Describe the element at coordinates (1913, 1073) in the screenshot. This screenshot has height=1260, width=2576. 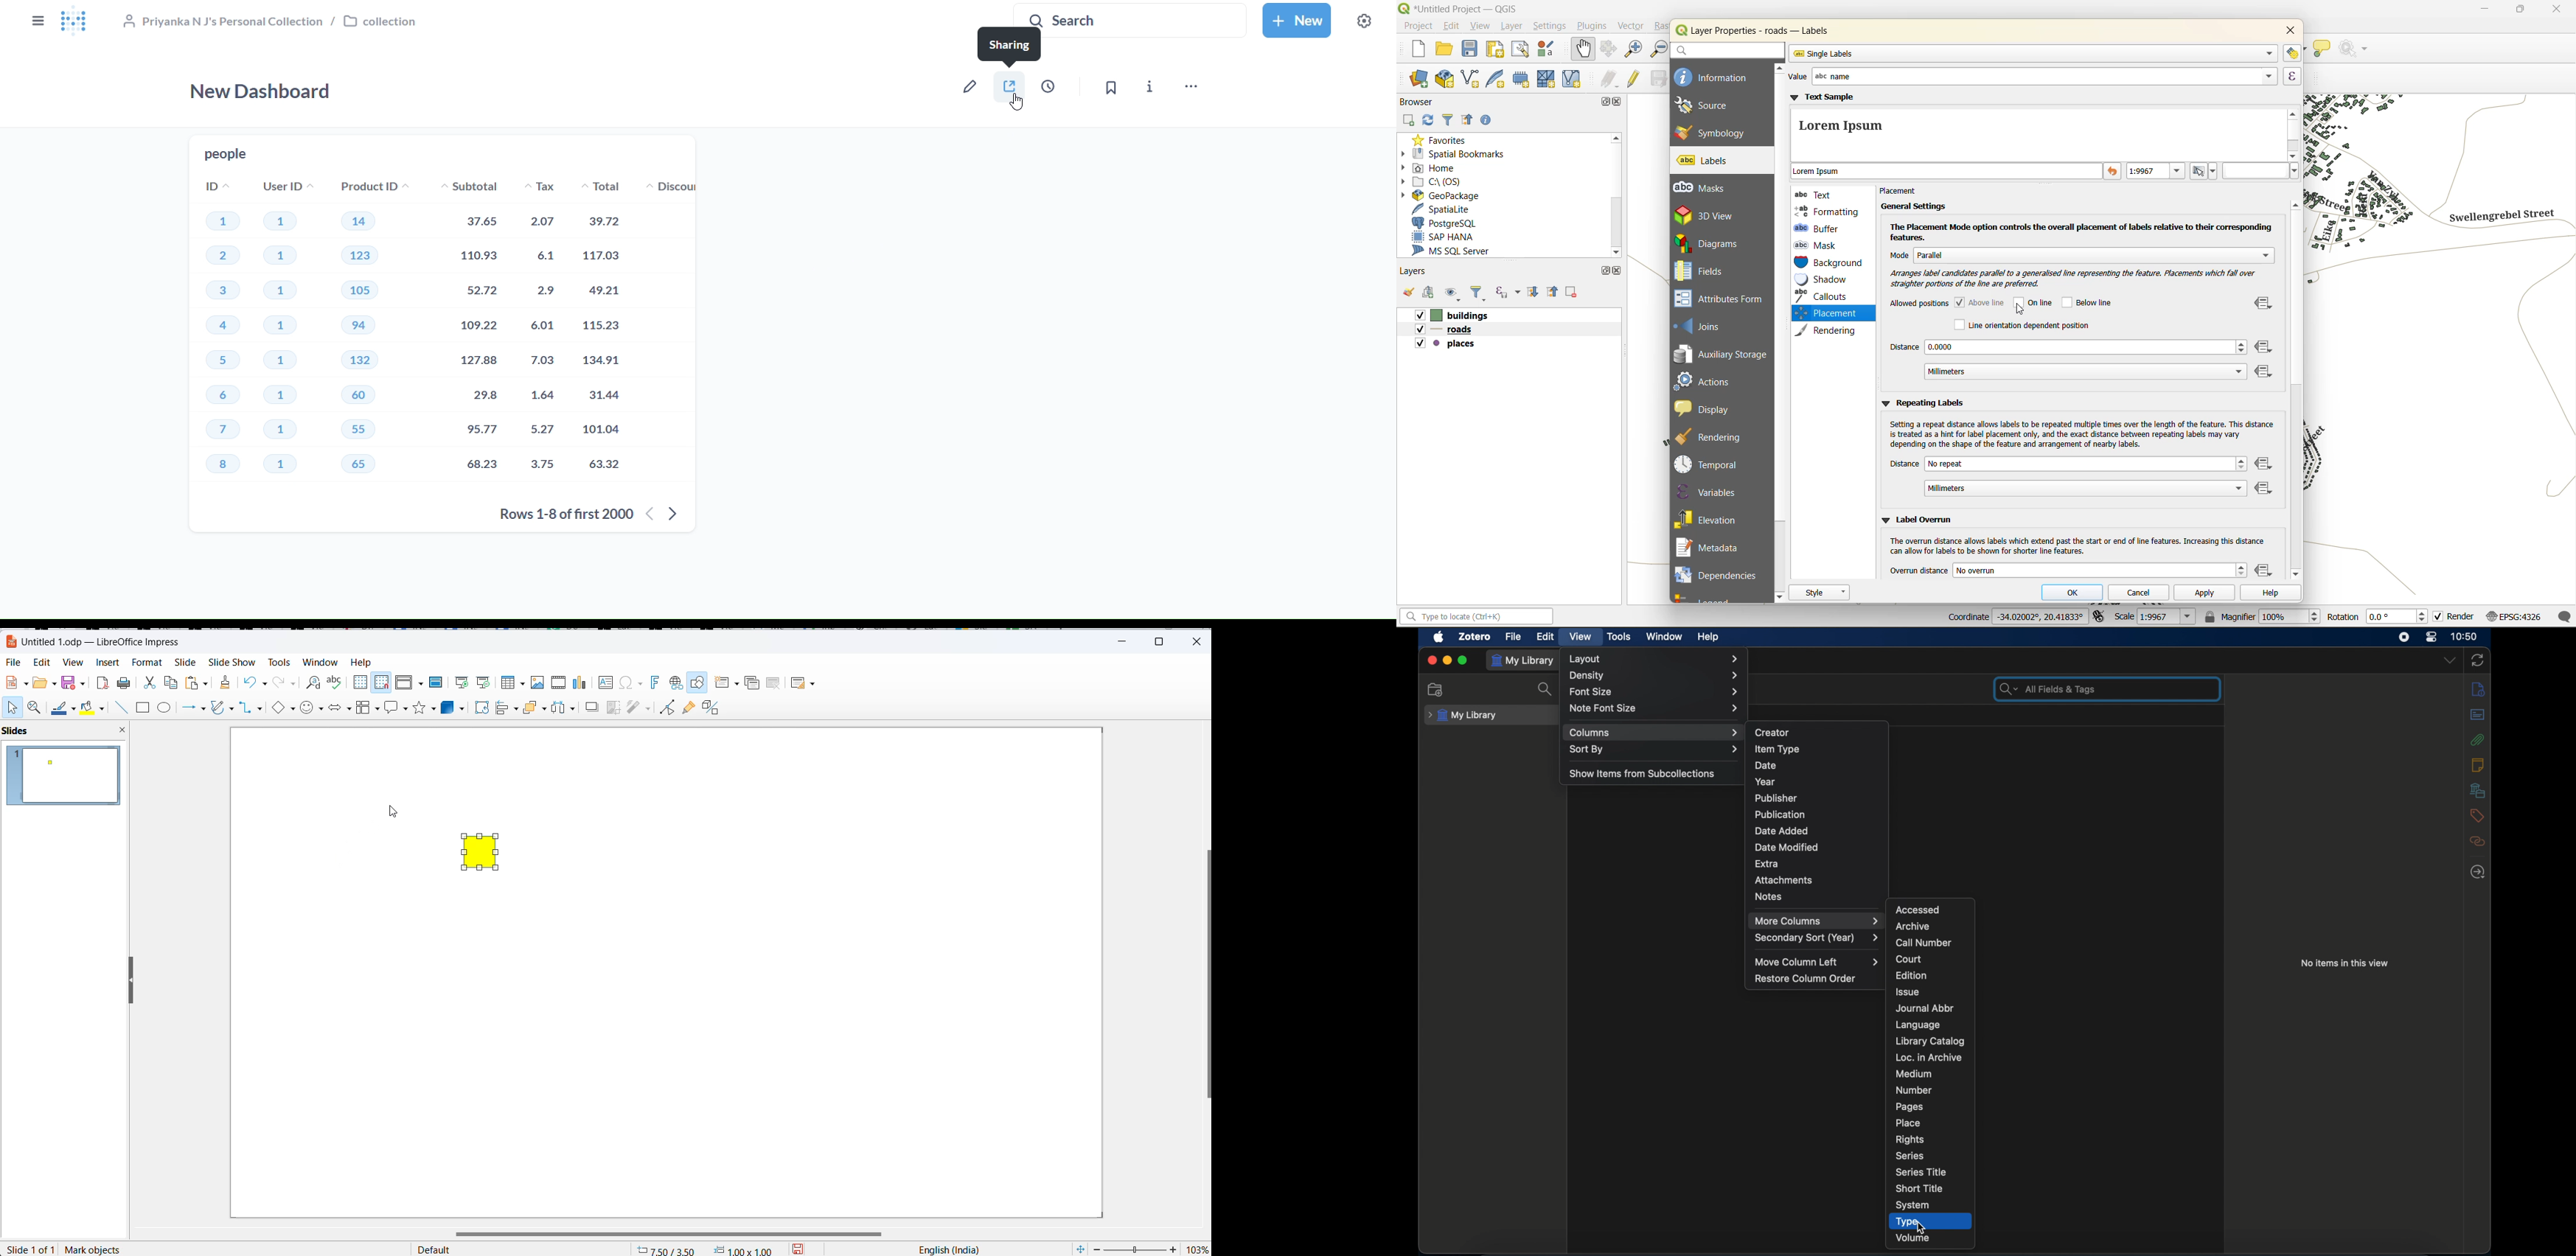
I see `medium` at that location.